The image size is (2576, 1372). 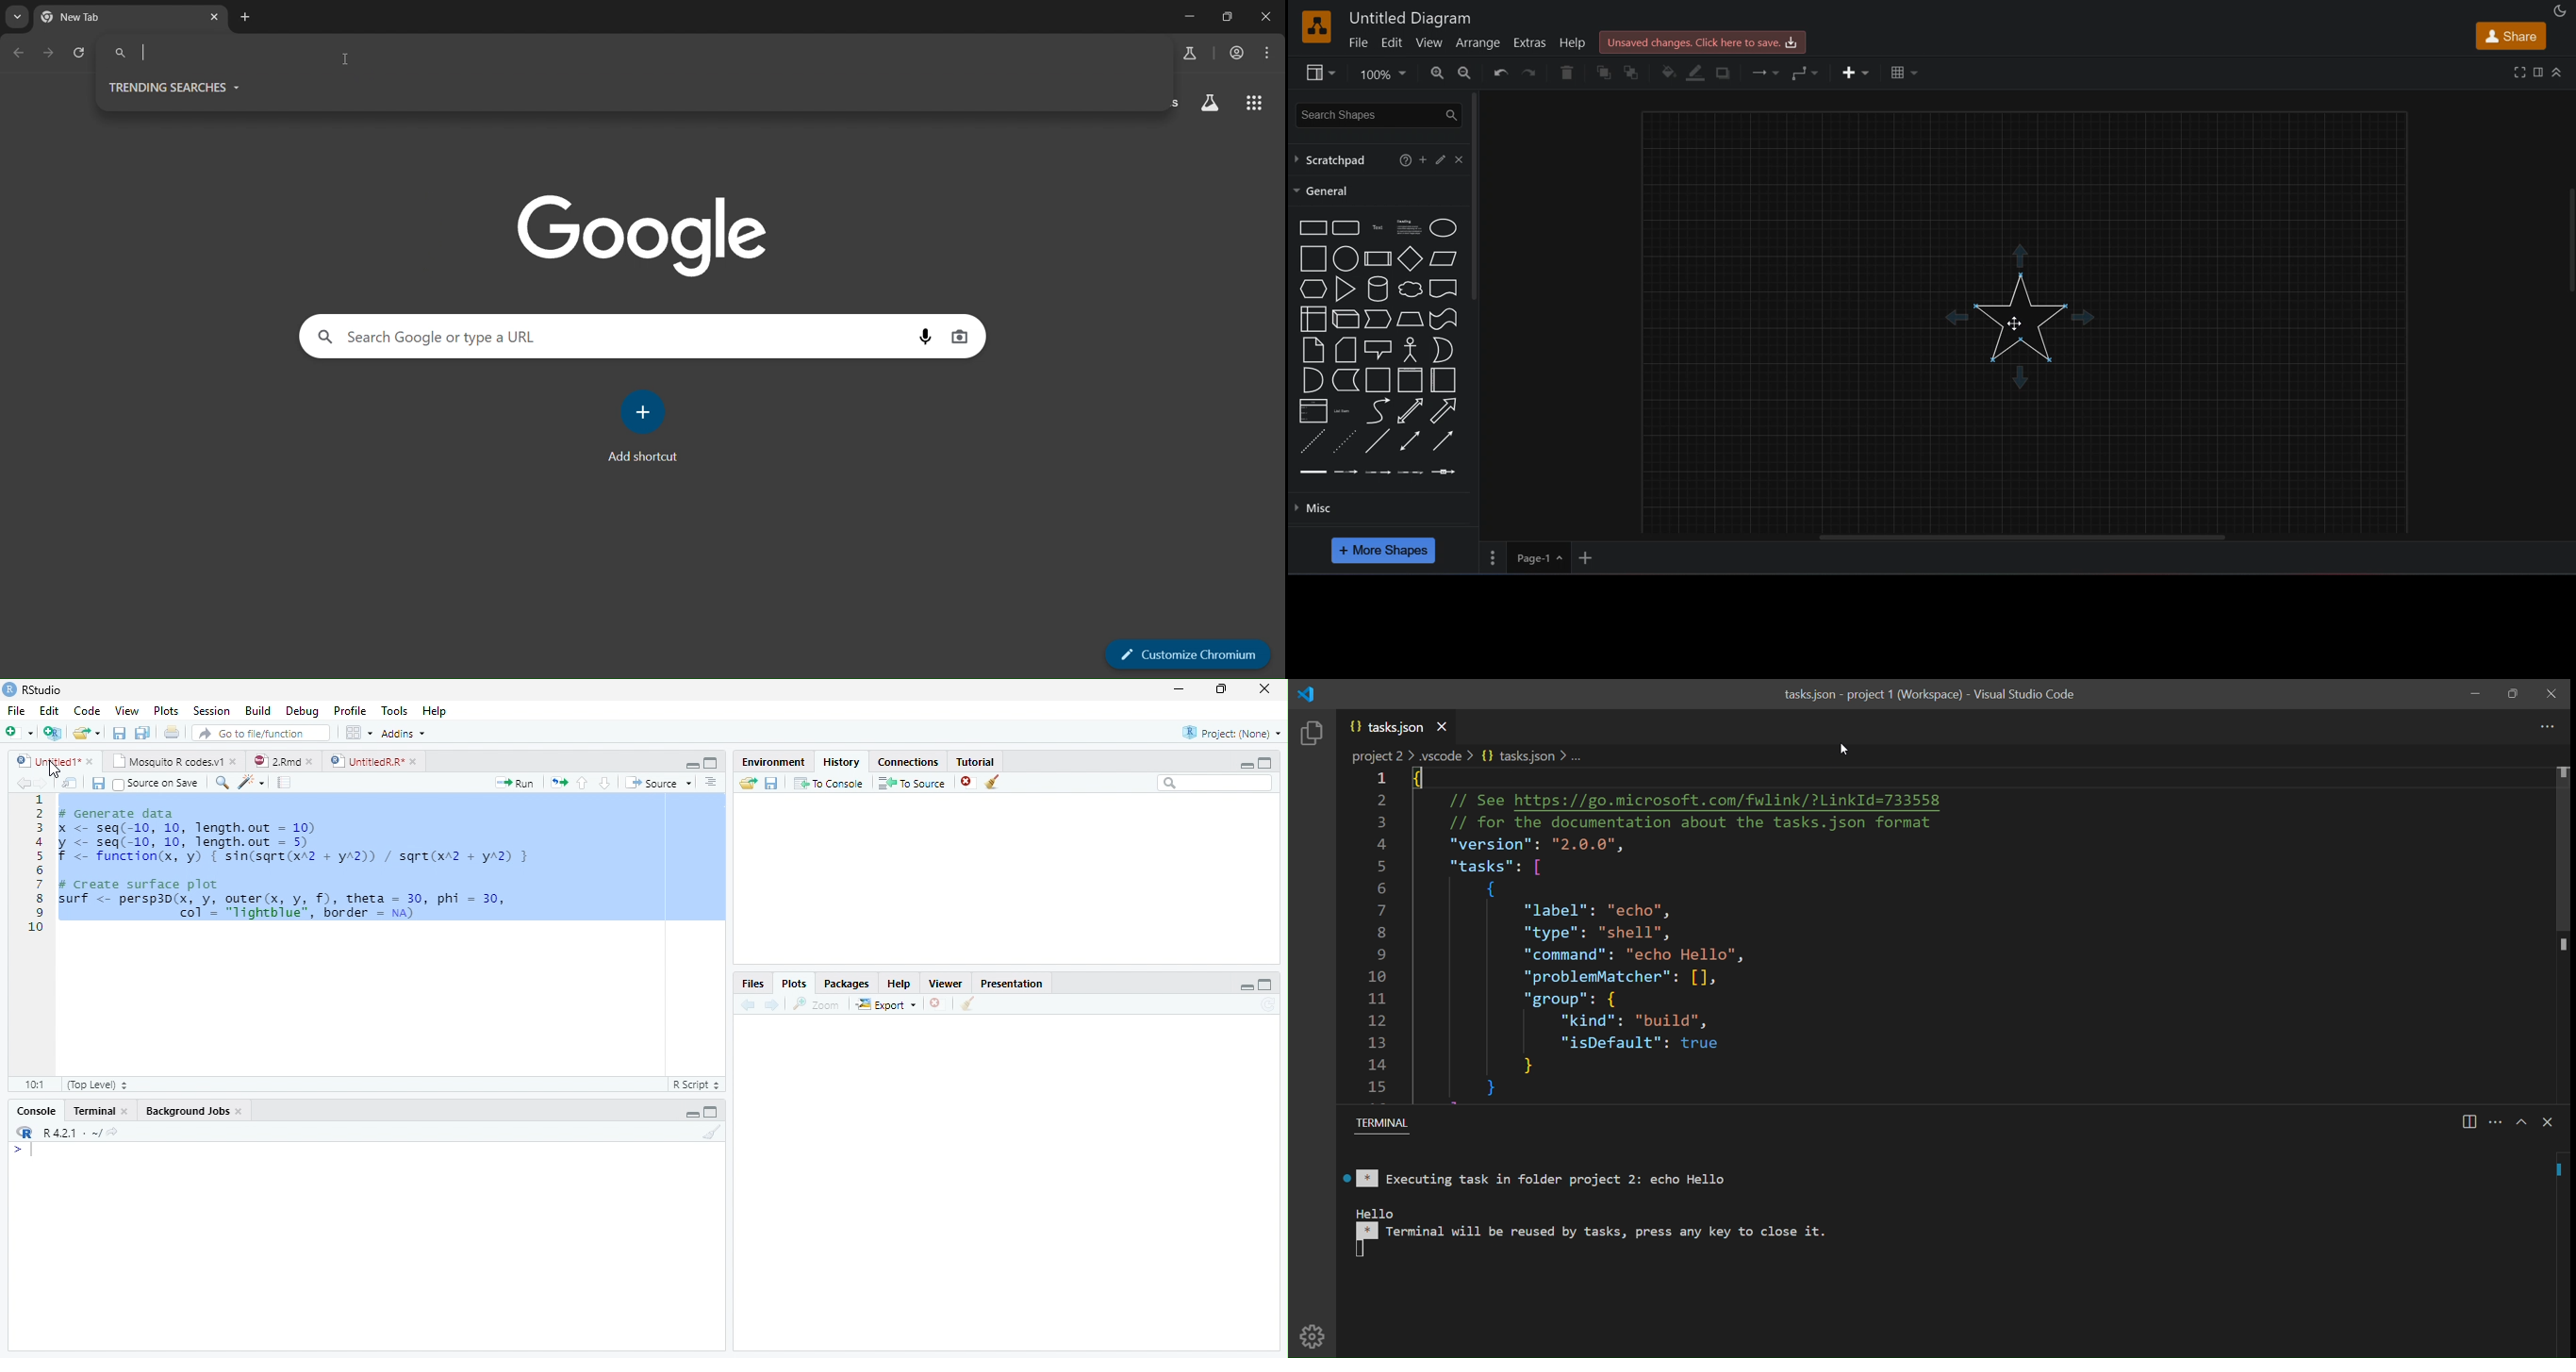 I want to click on Connections, so click(x=908, y=761).